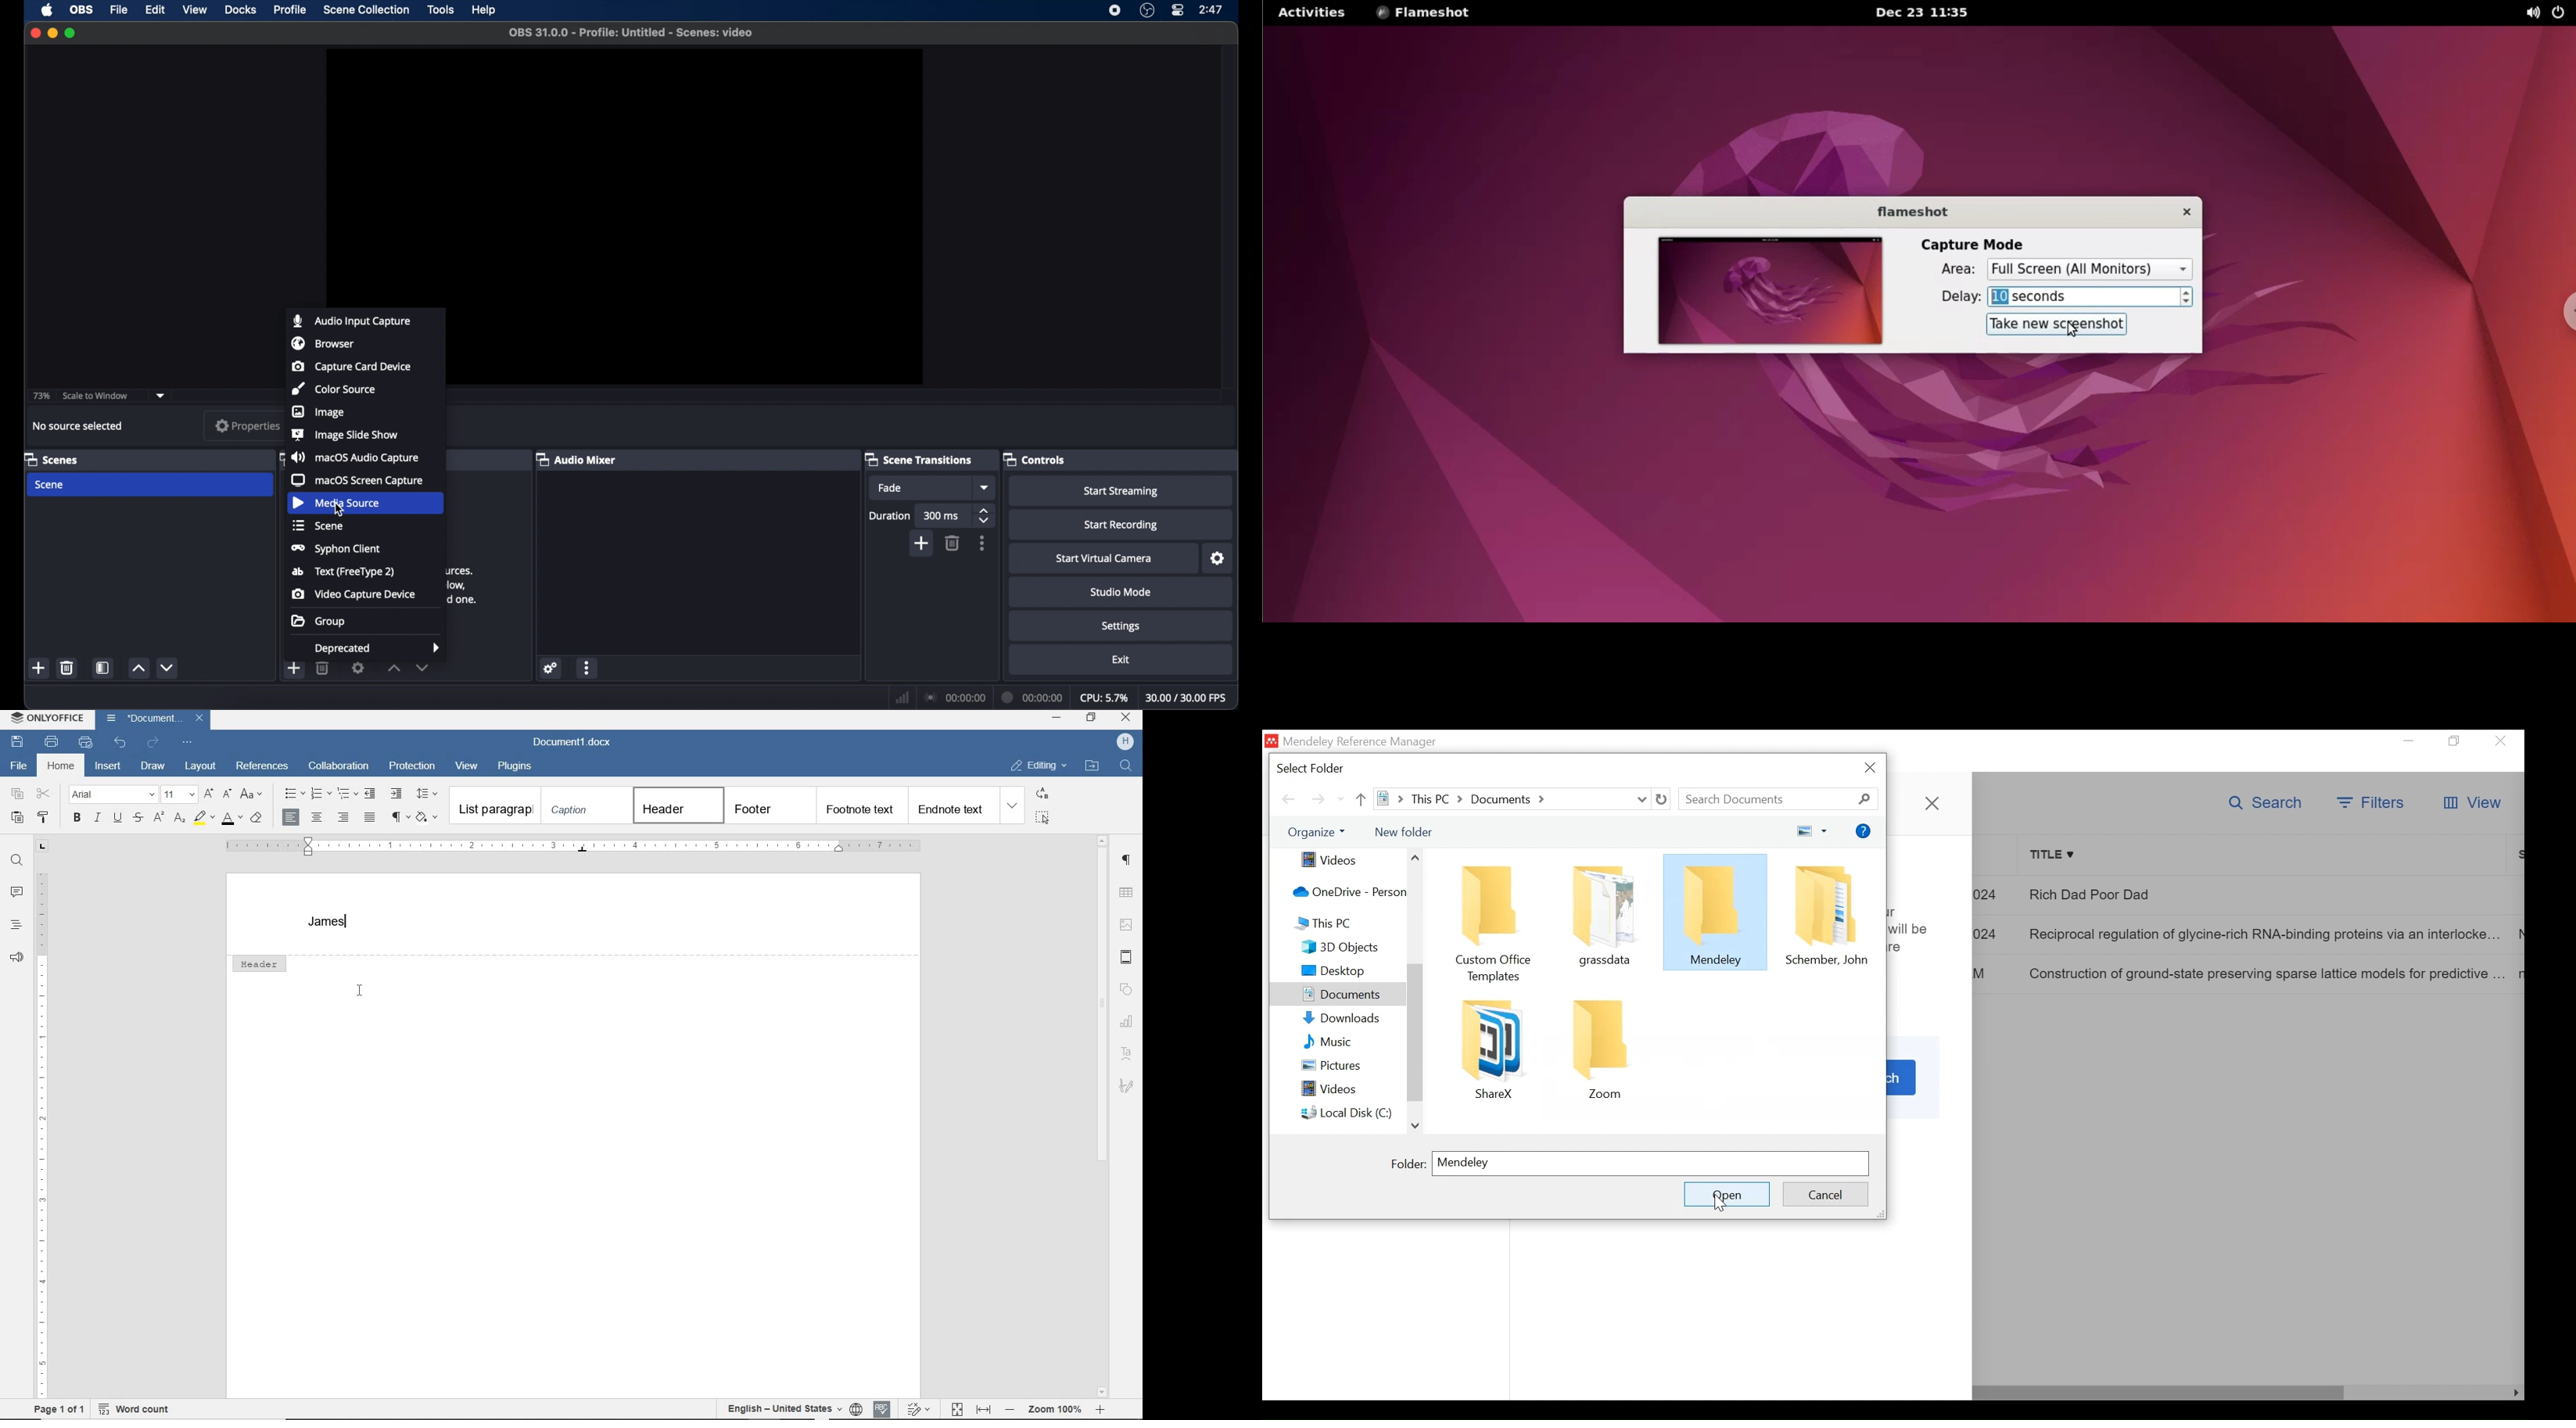 The height and width of the screenshot is (1428, 2576). What do you see at coordinates (902, 698) in the screenshot?
I see `network` at bounding box center [902, 698].